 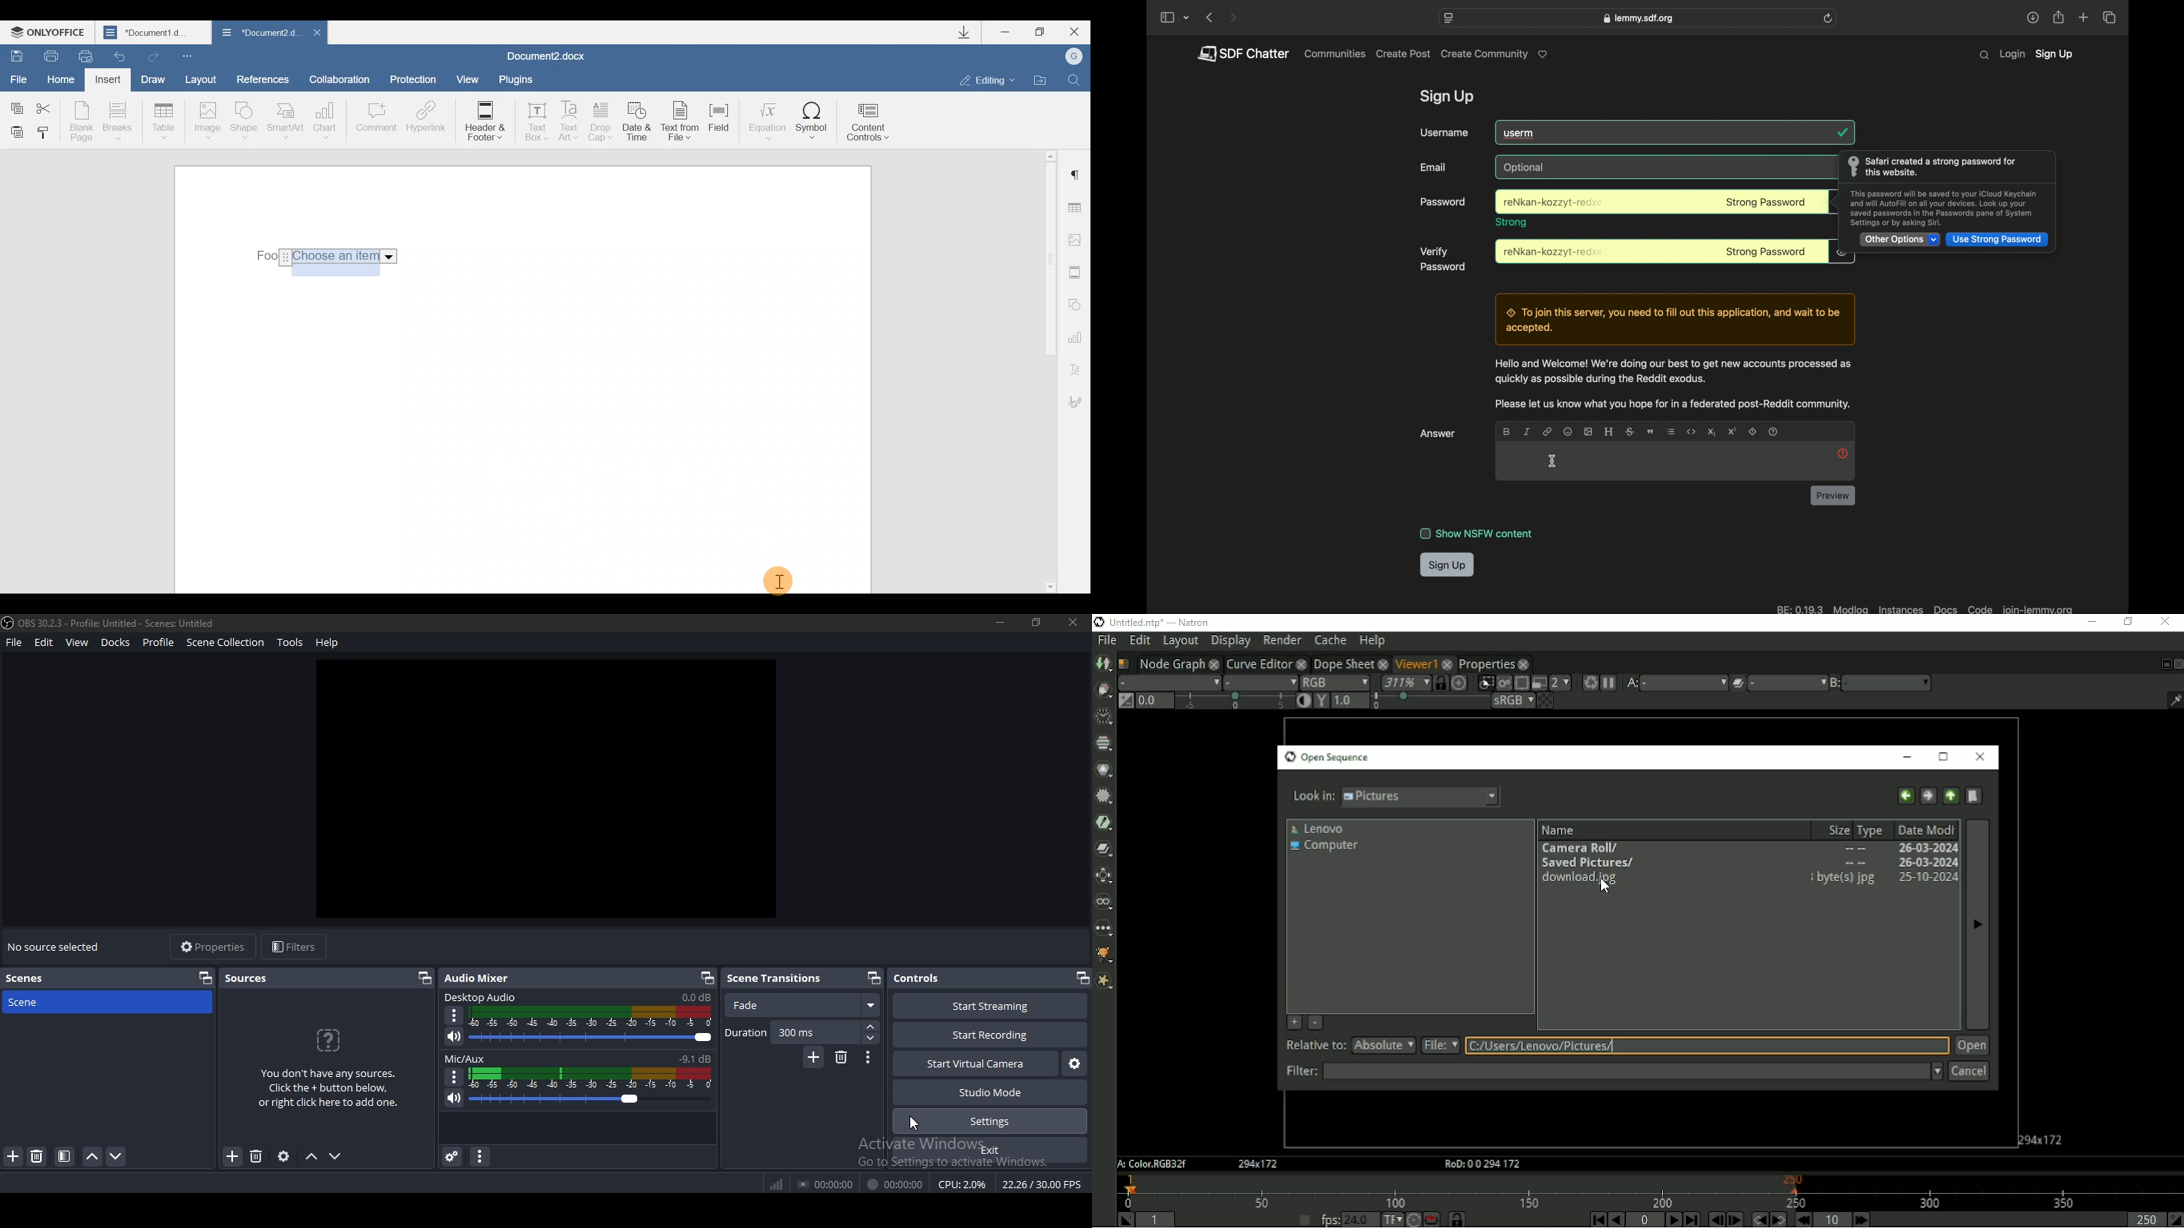 What do you see at coordinates (43, 643) in the screenshot?
I see `edit` at bounding box center [43, 643].